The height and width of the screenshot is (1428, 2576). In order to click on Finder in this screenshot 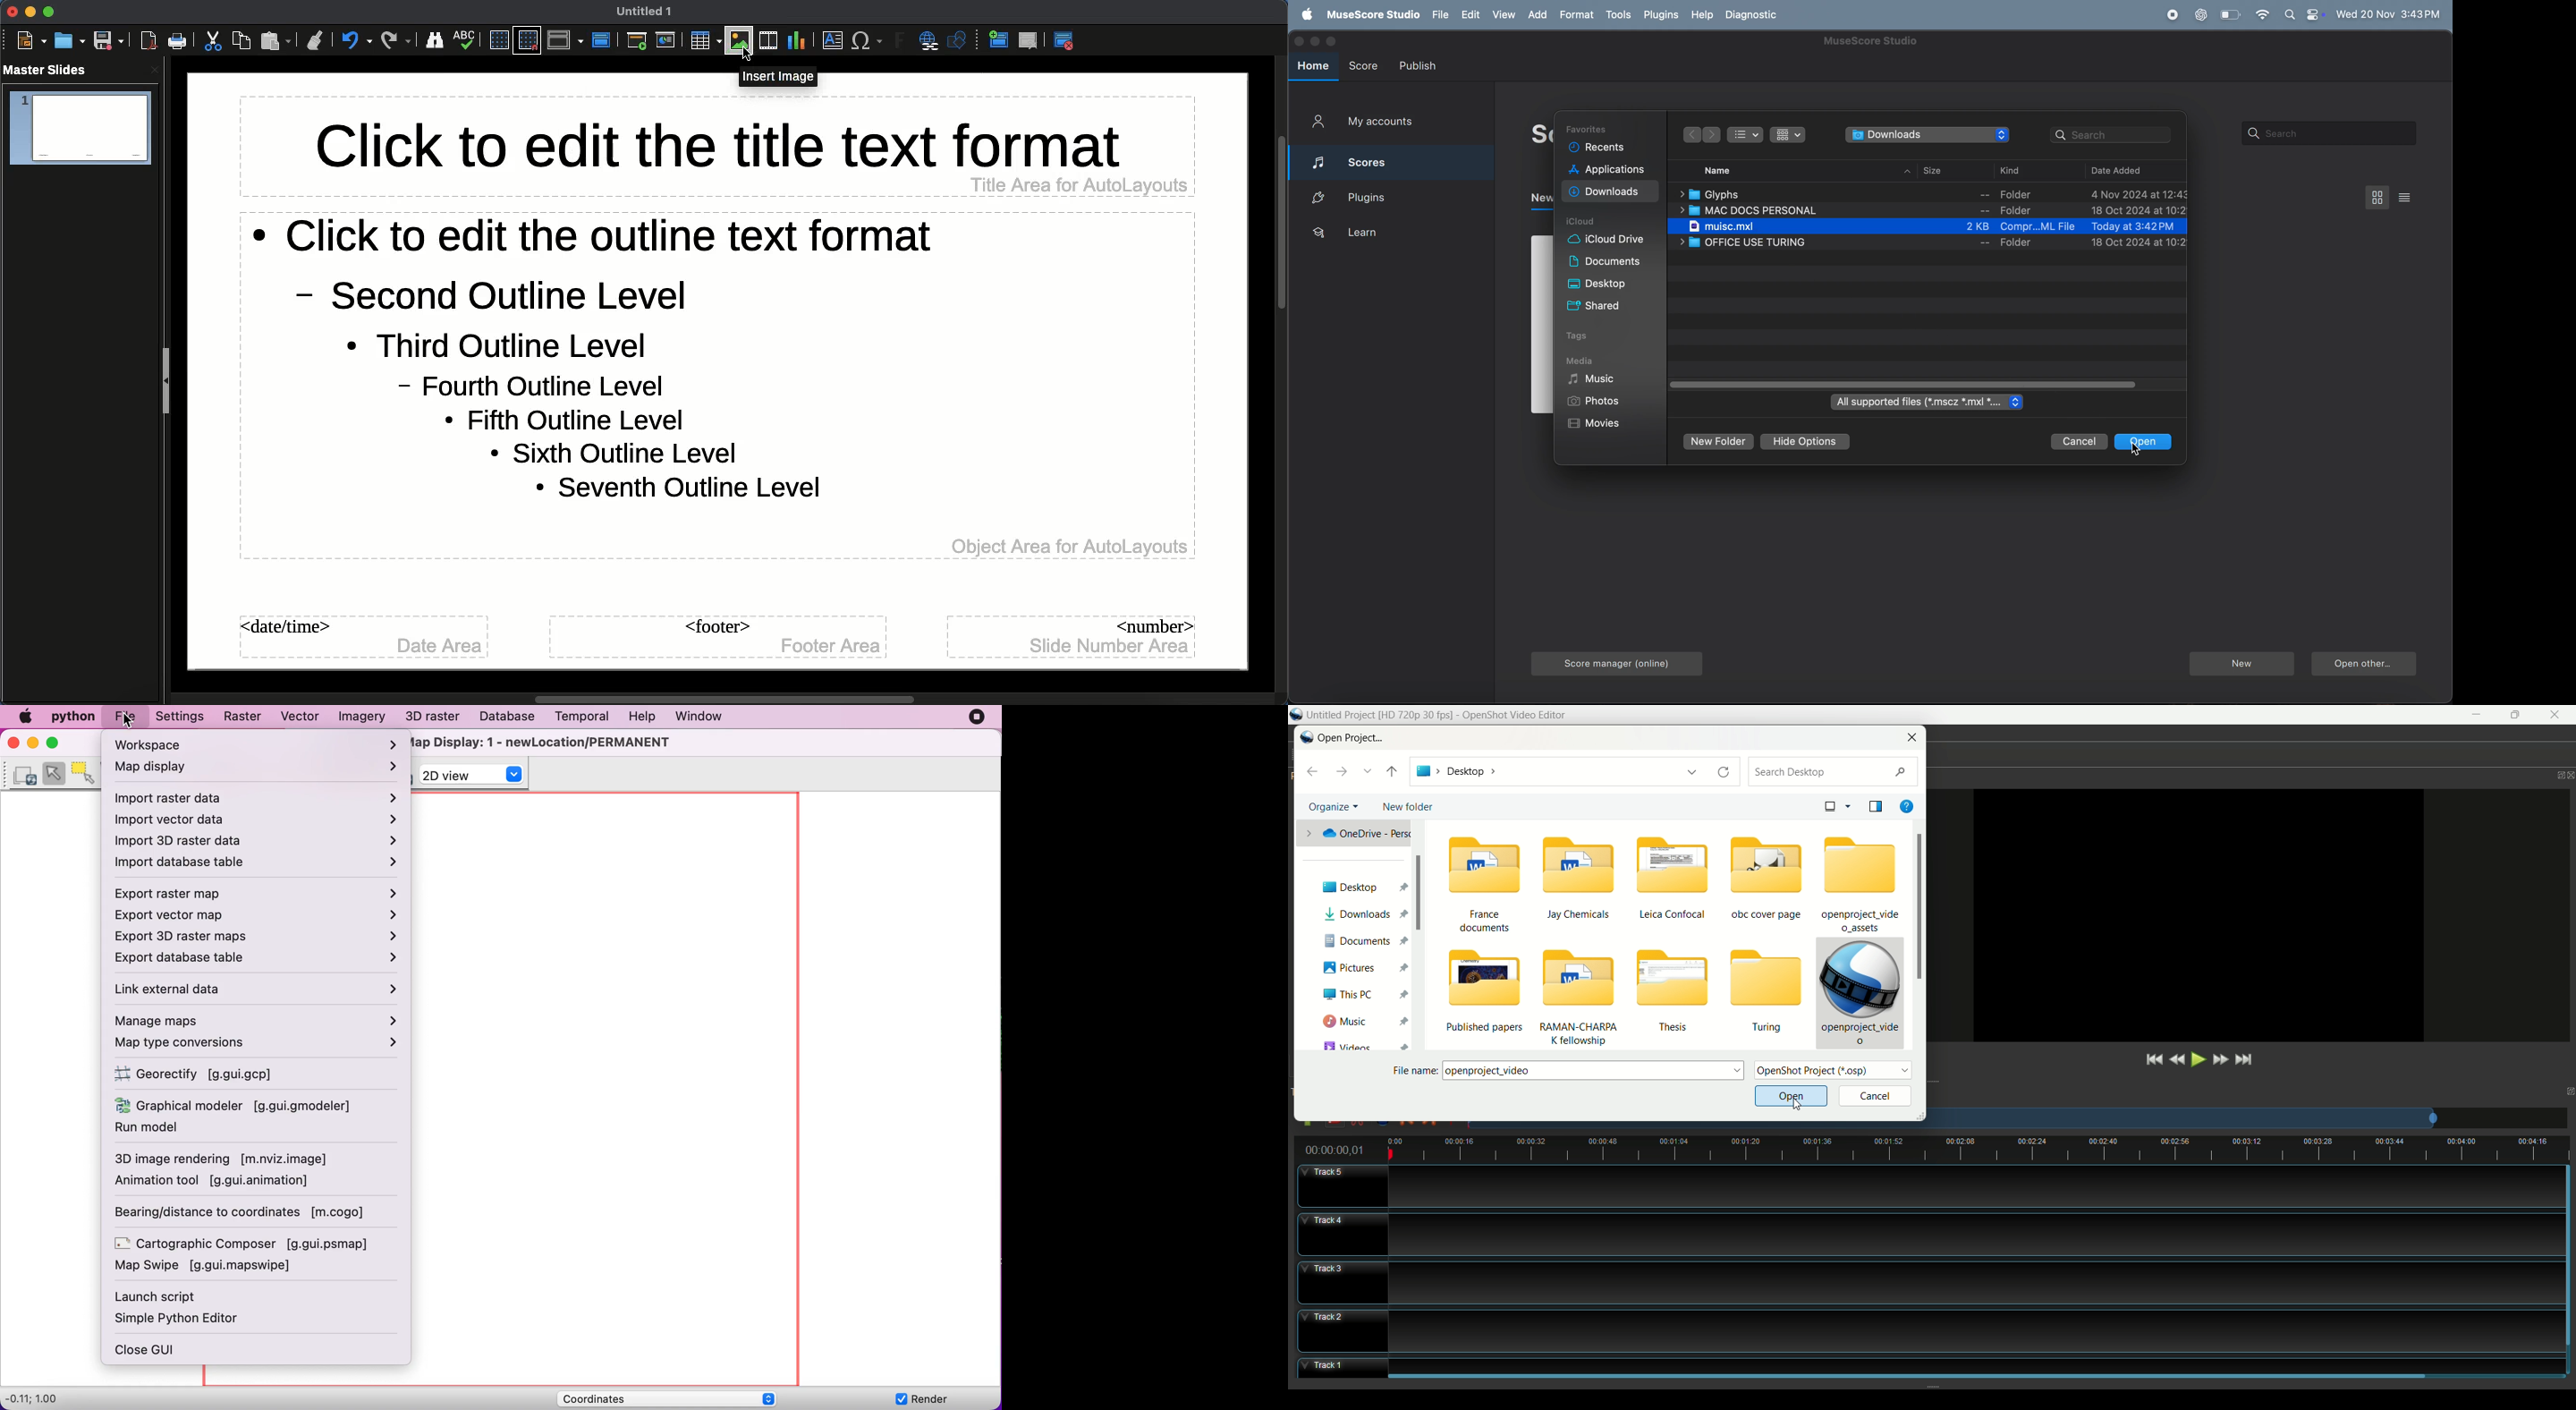, I will do `click(434, 39)`.